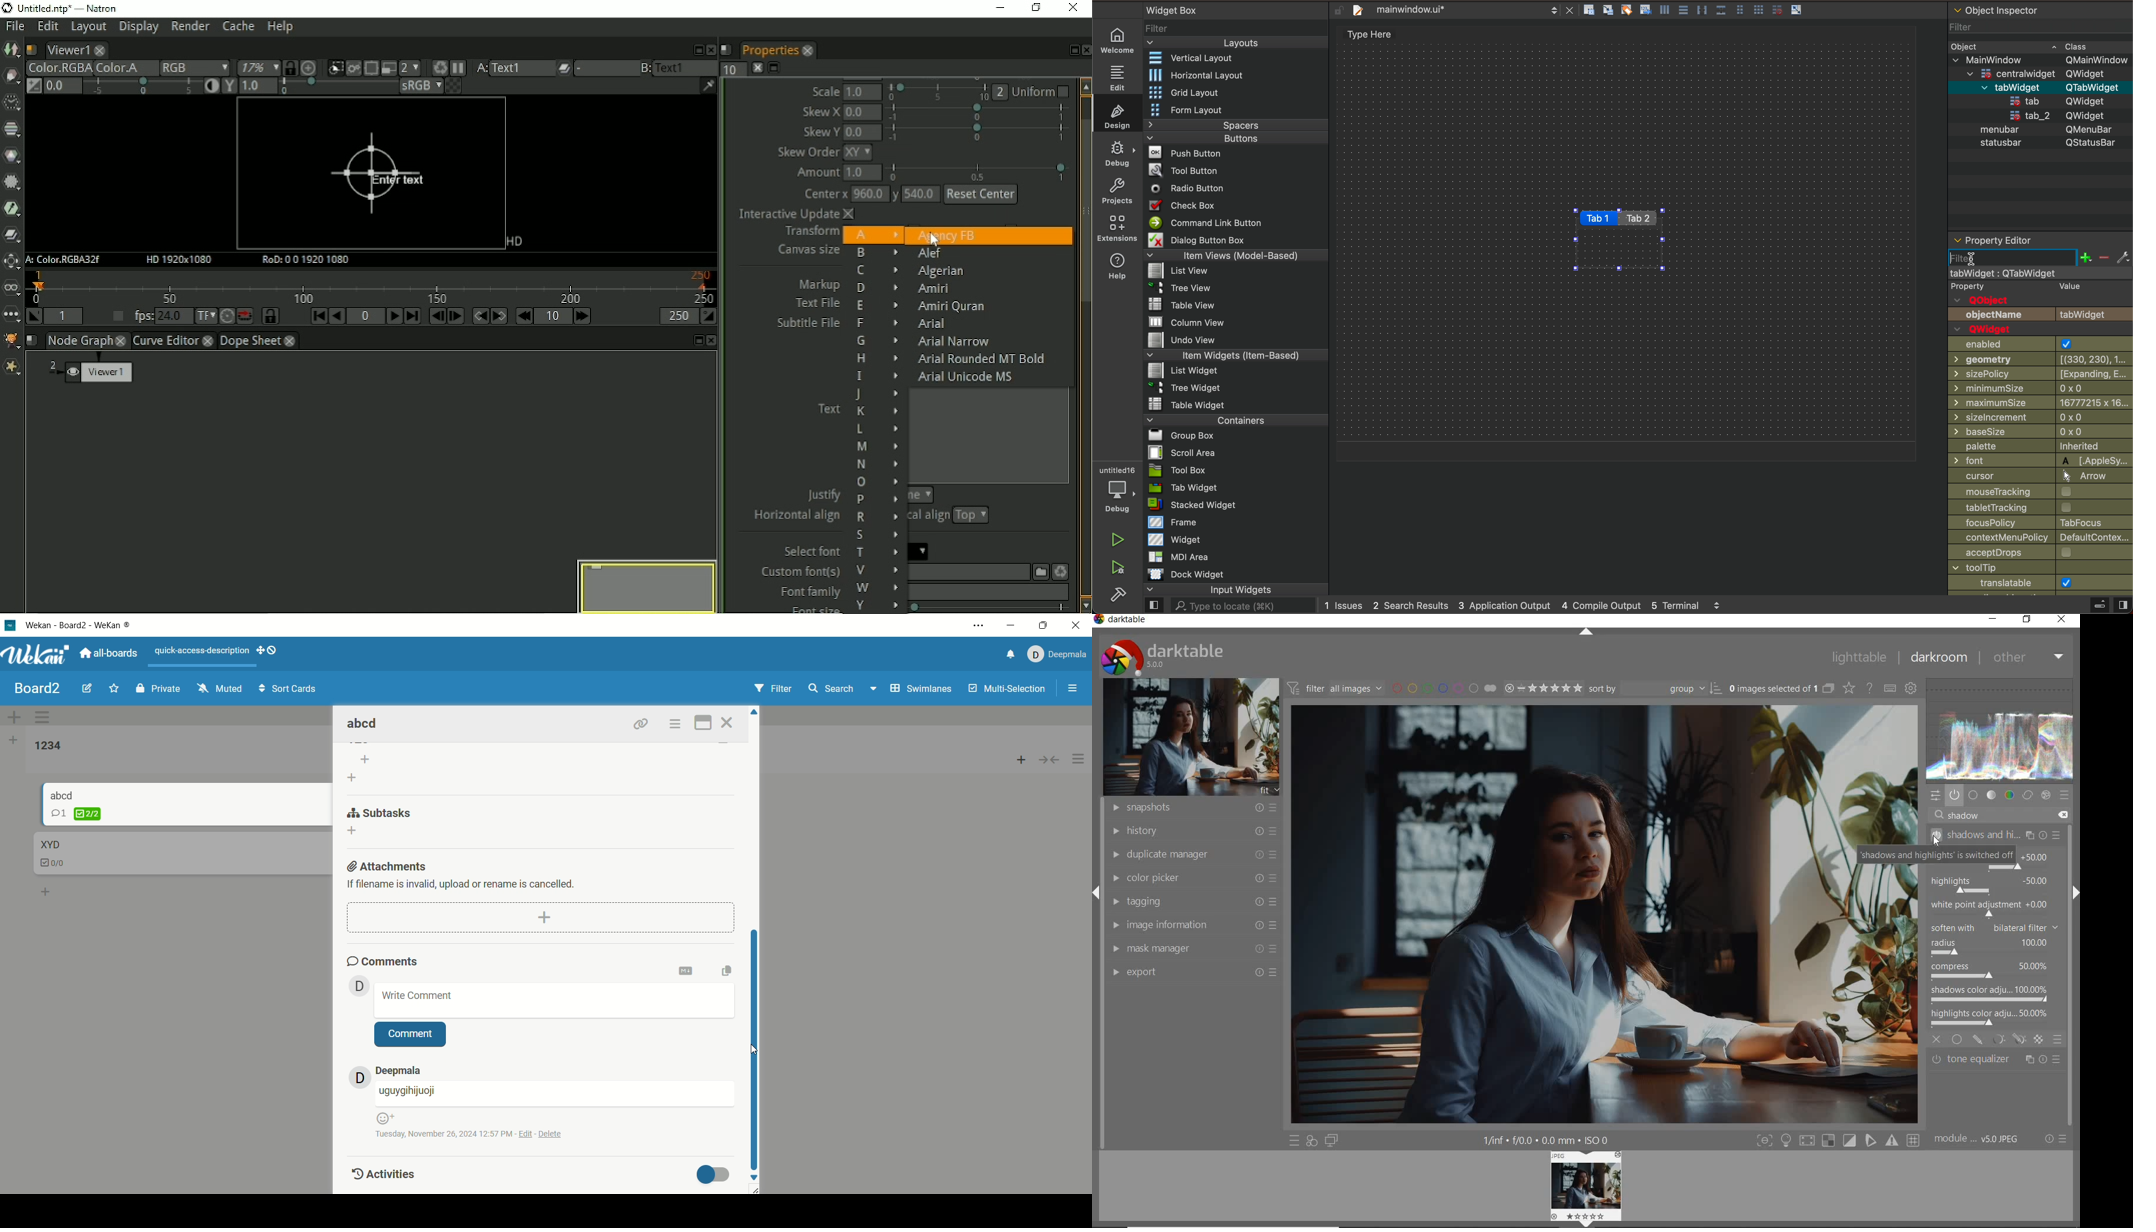  Describe the element at coordinates (1585, 633) in the screenshot. I see `expand/collapse` at that location.